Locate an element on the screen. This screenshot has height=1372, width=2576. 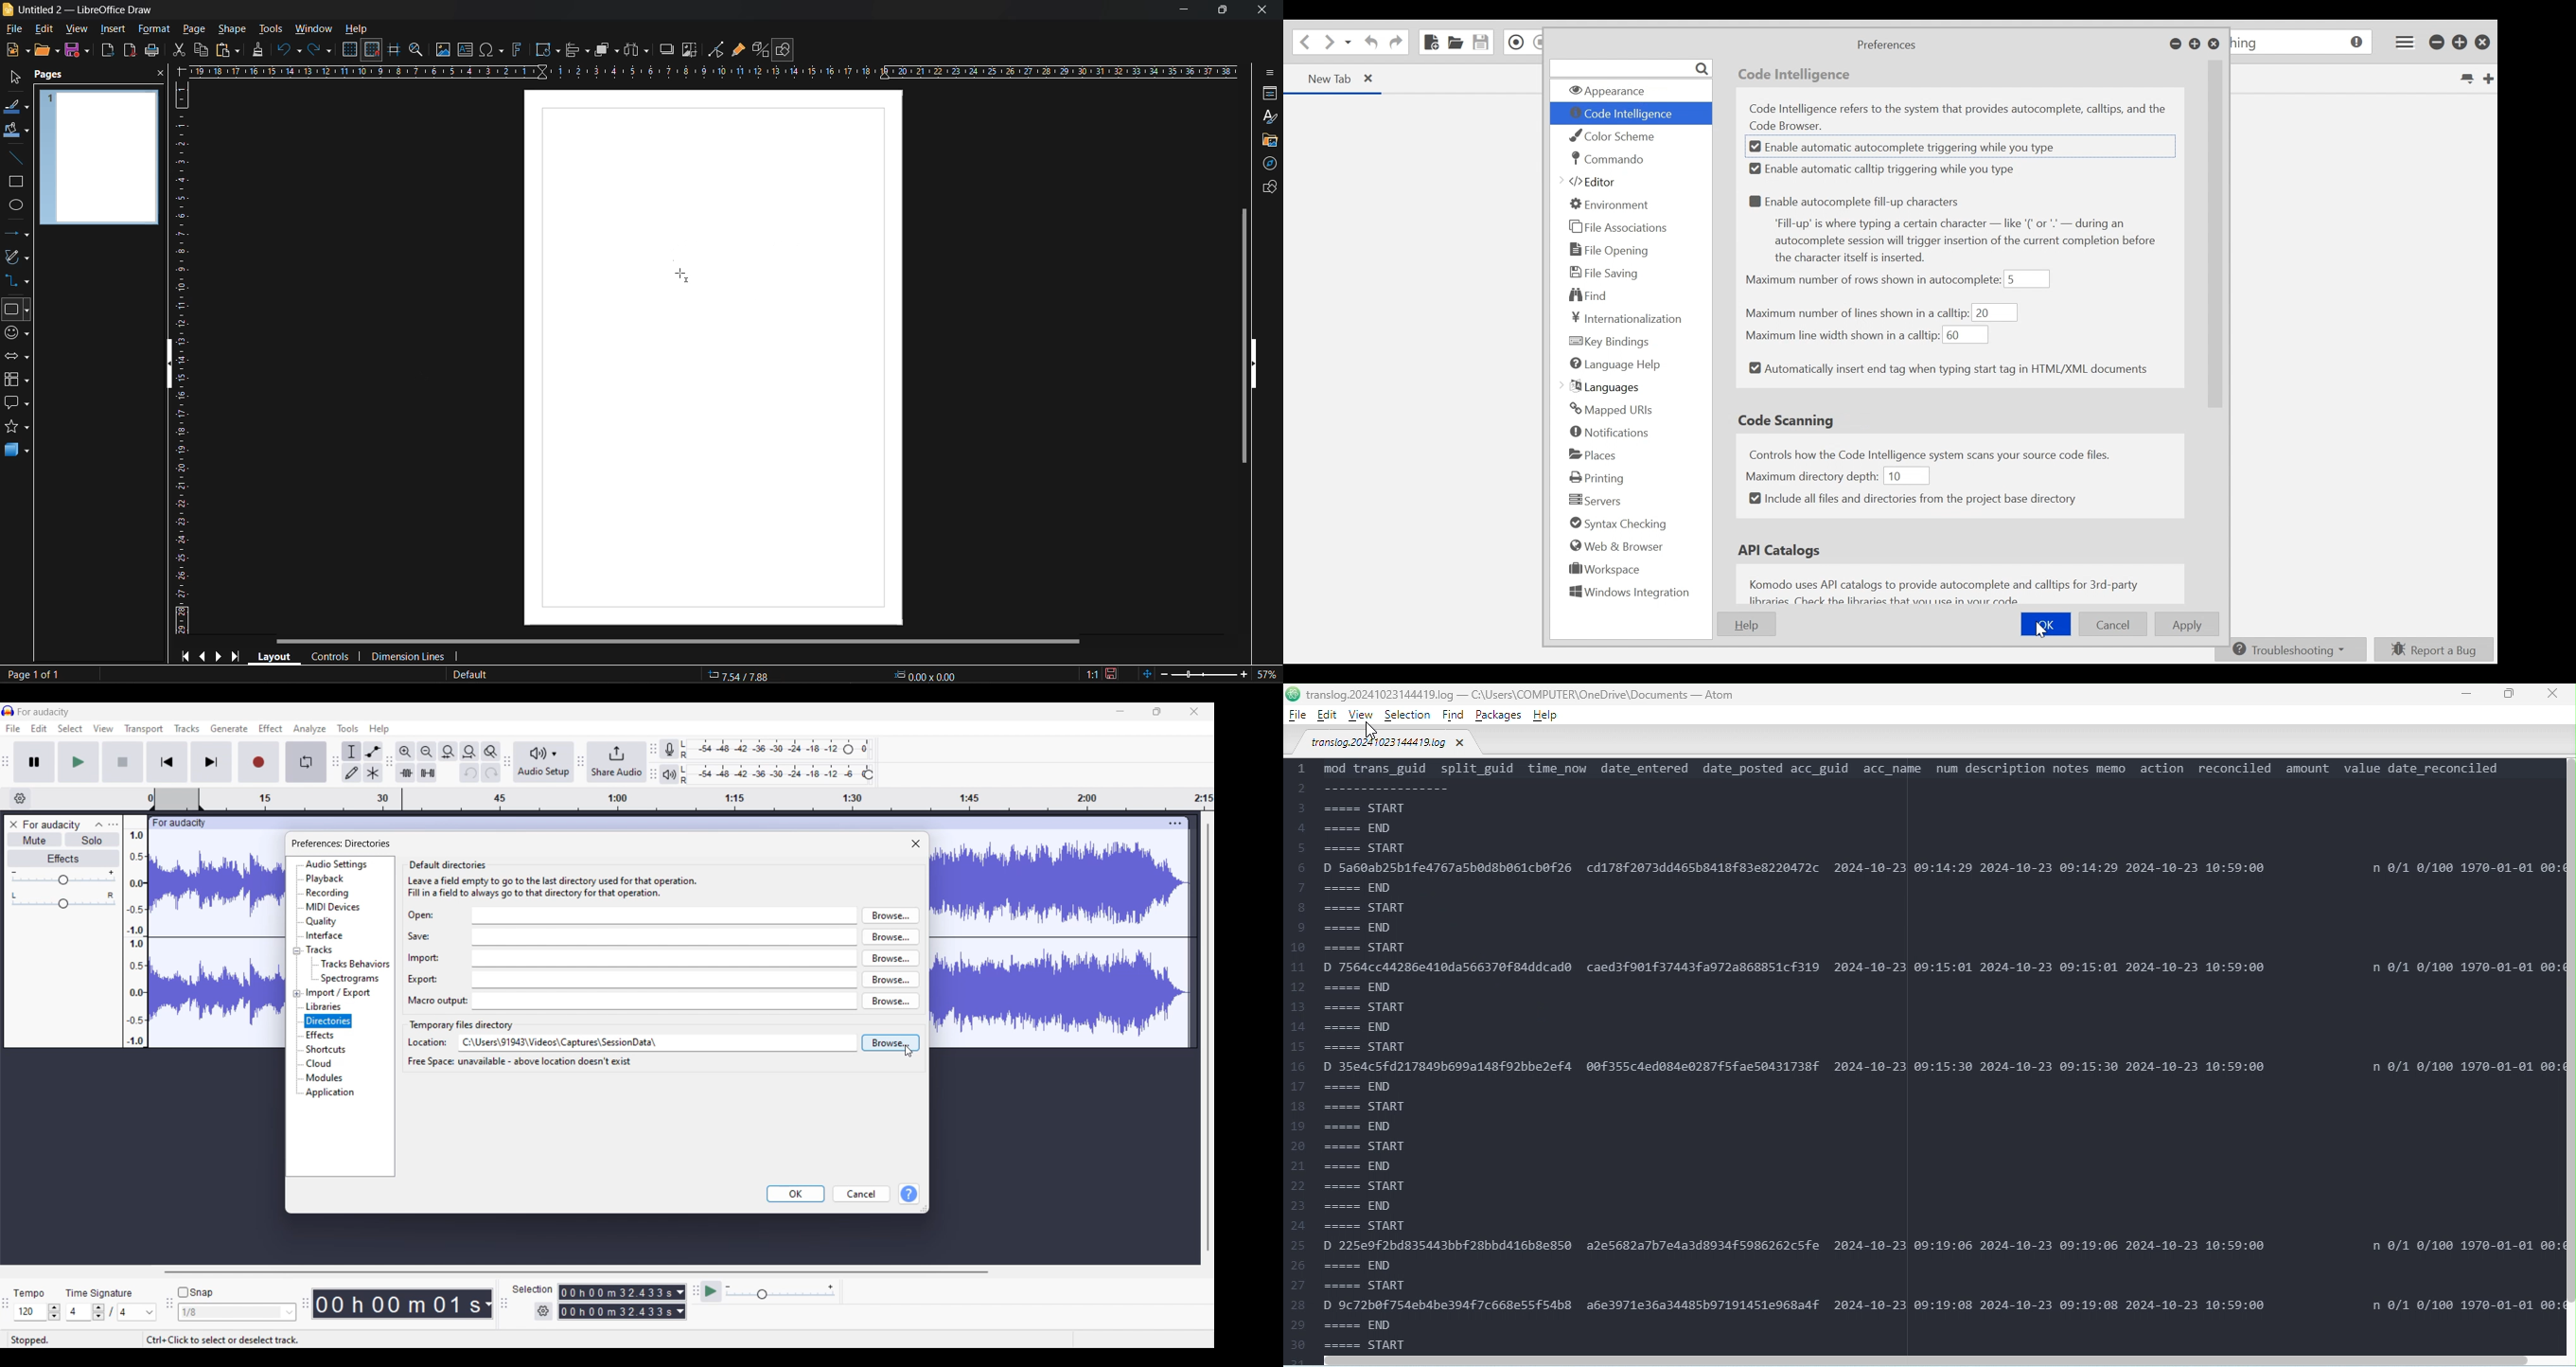
Directories, current selection highlighted is located at coordinates (328, 1021).